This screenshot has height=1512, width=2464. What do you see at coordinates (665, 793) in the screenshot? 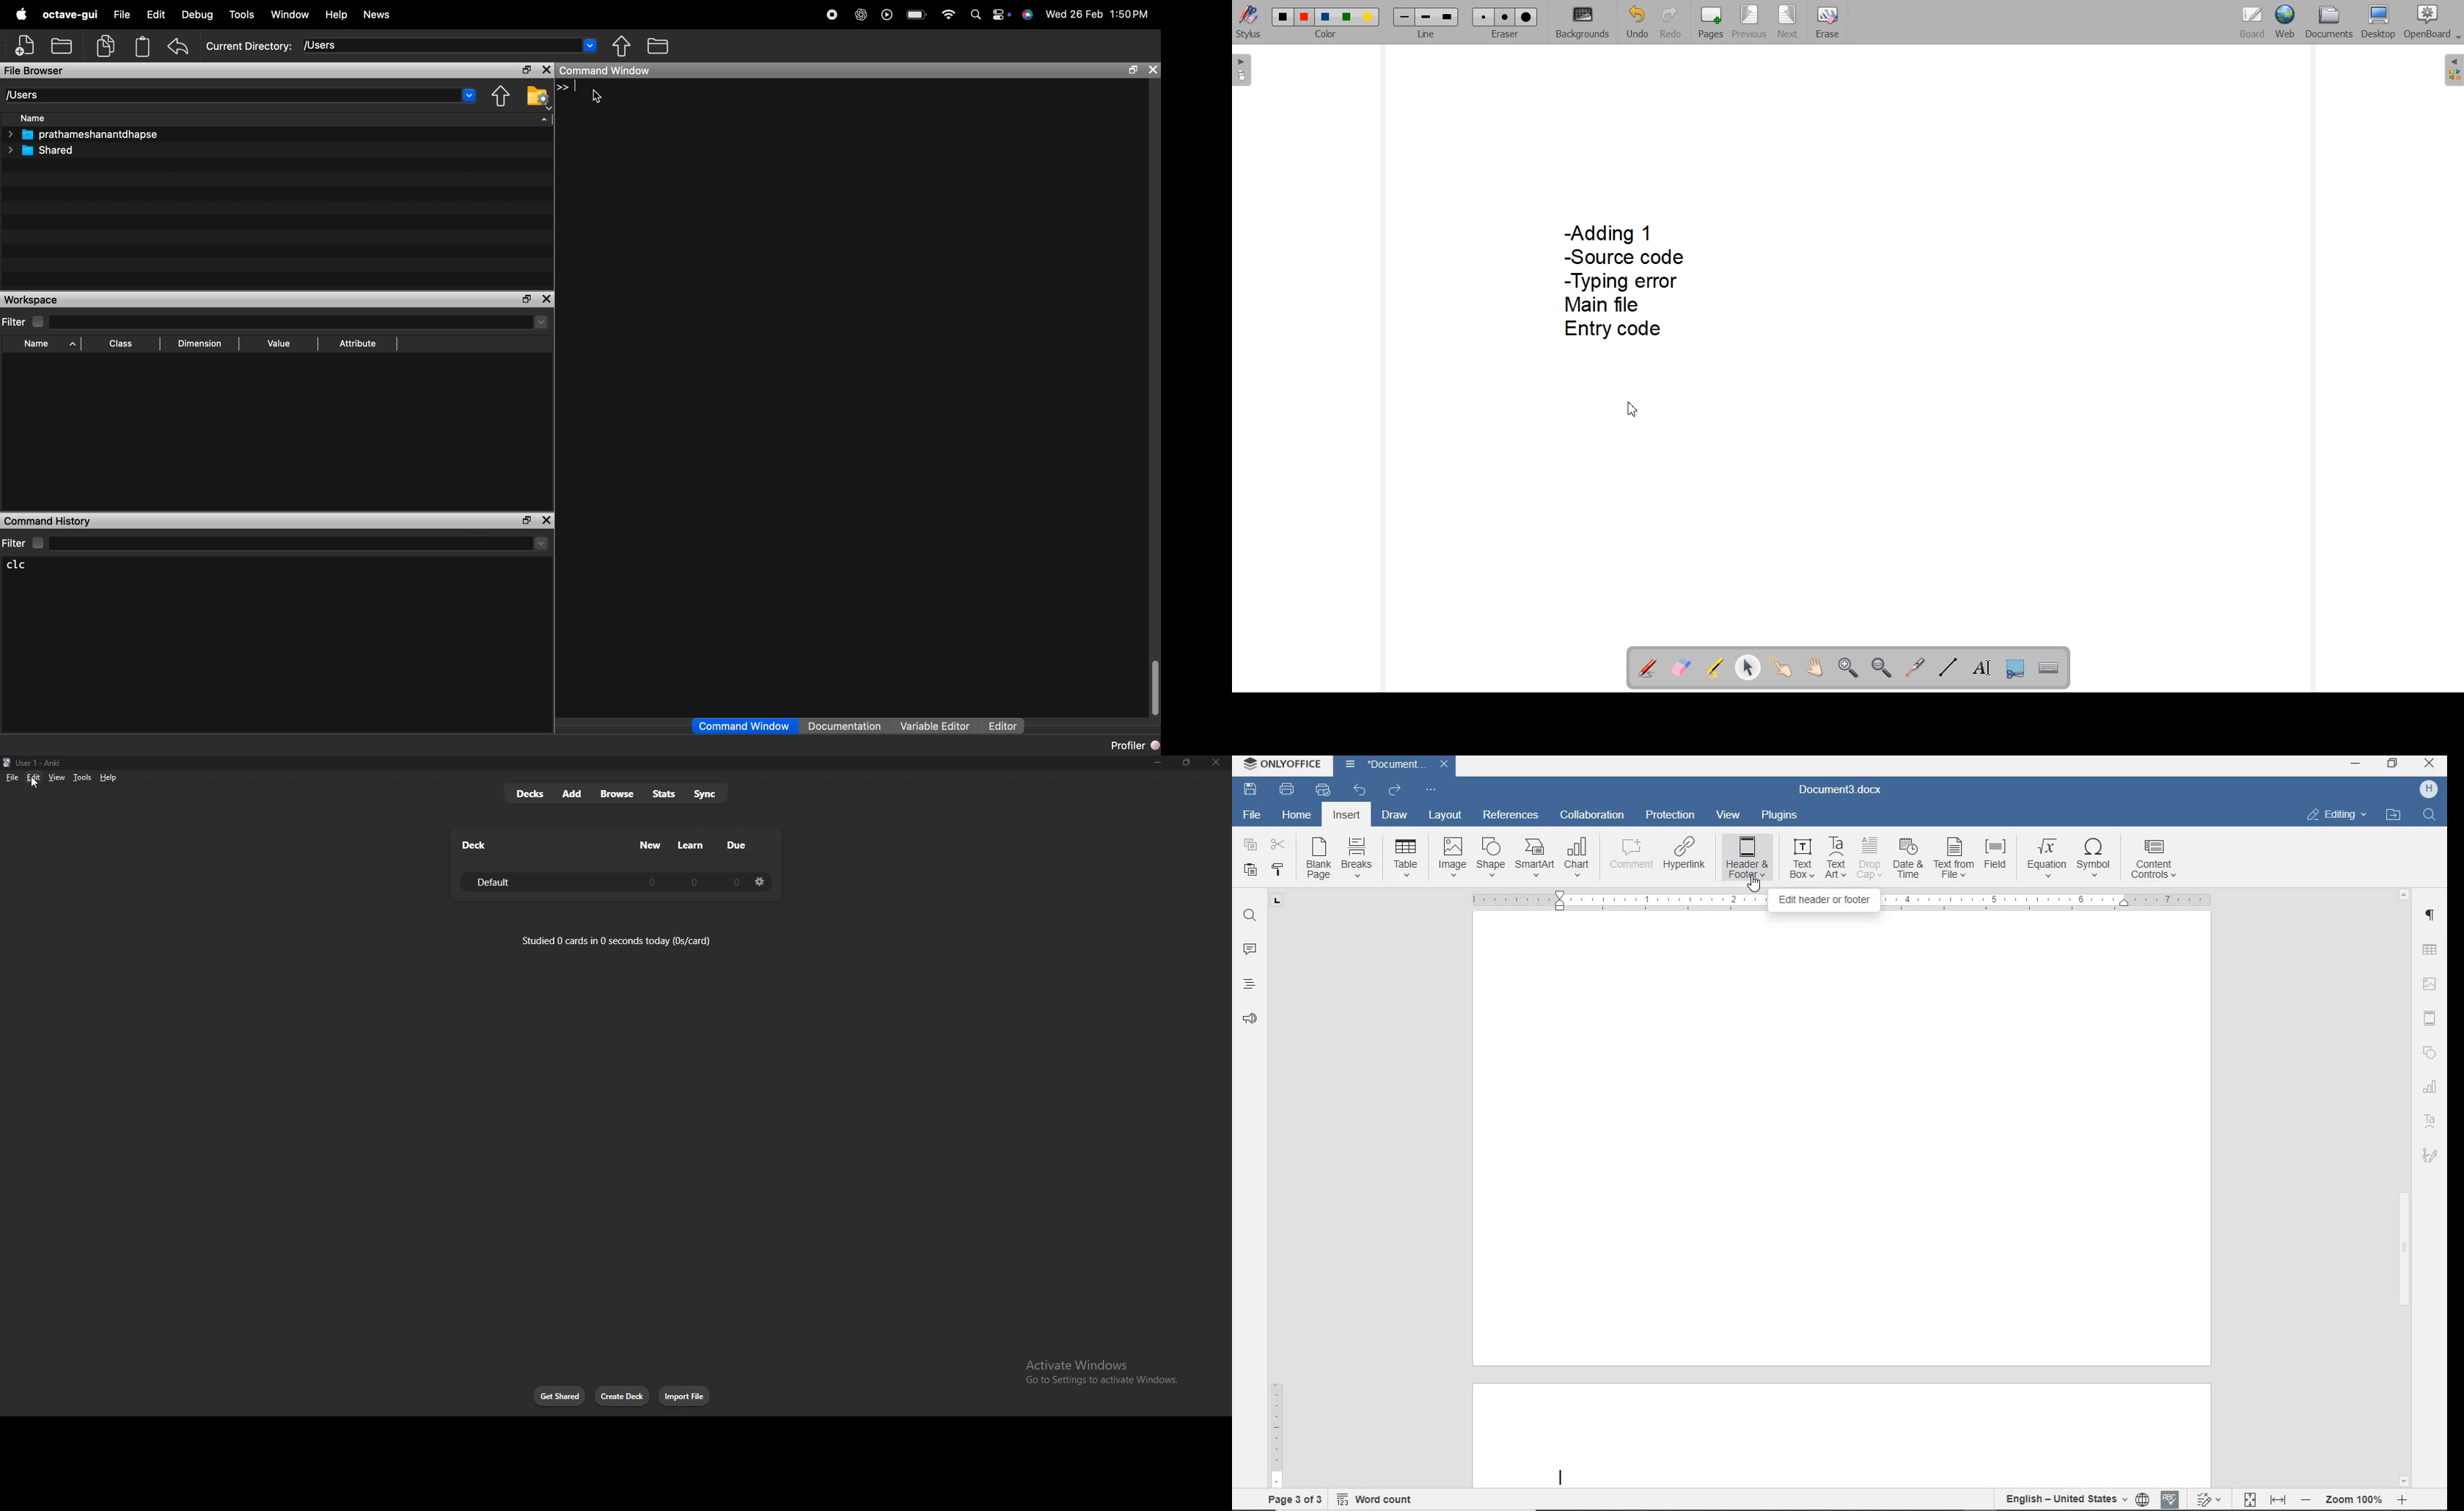
I see `stats` at bounding box center [665, 793].